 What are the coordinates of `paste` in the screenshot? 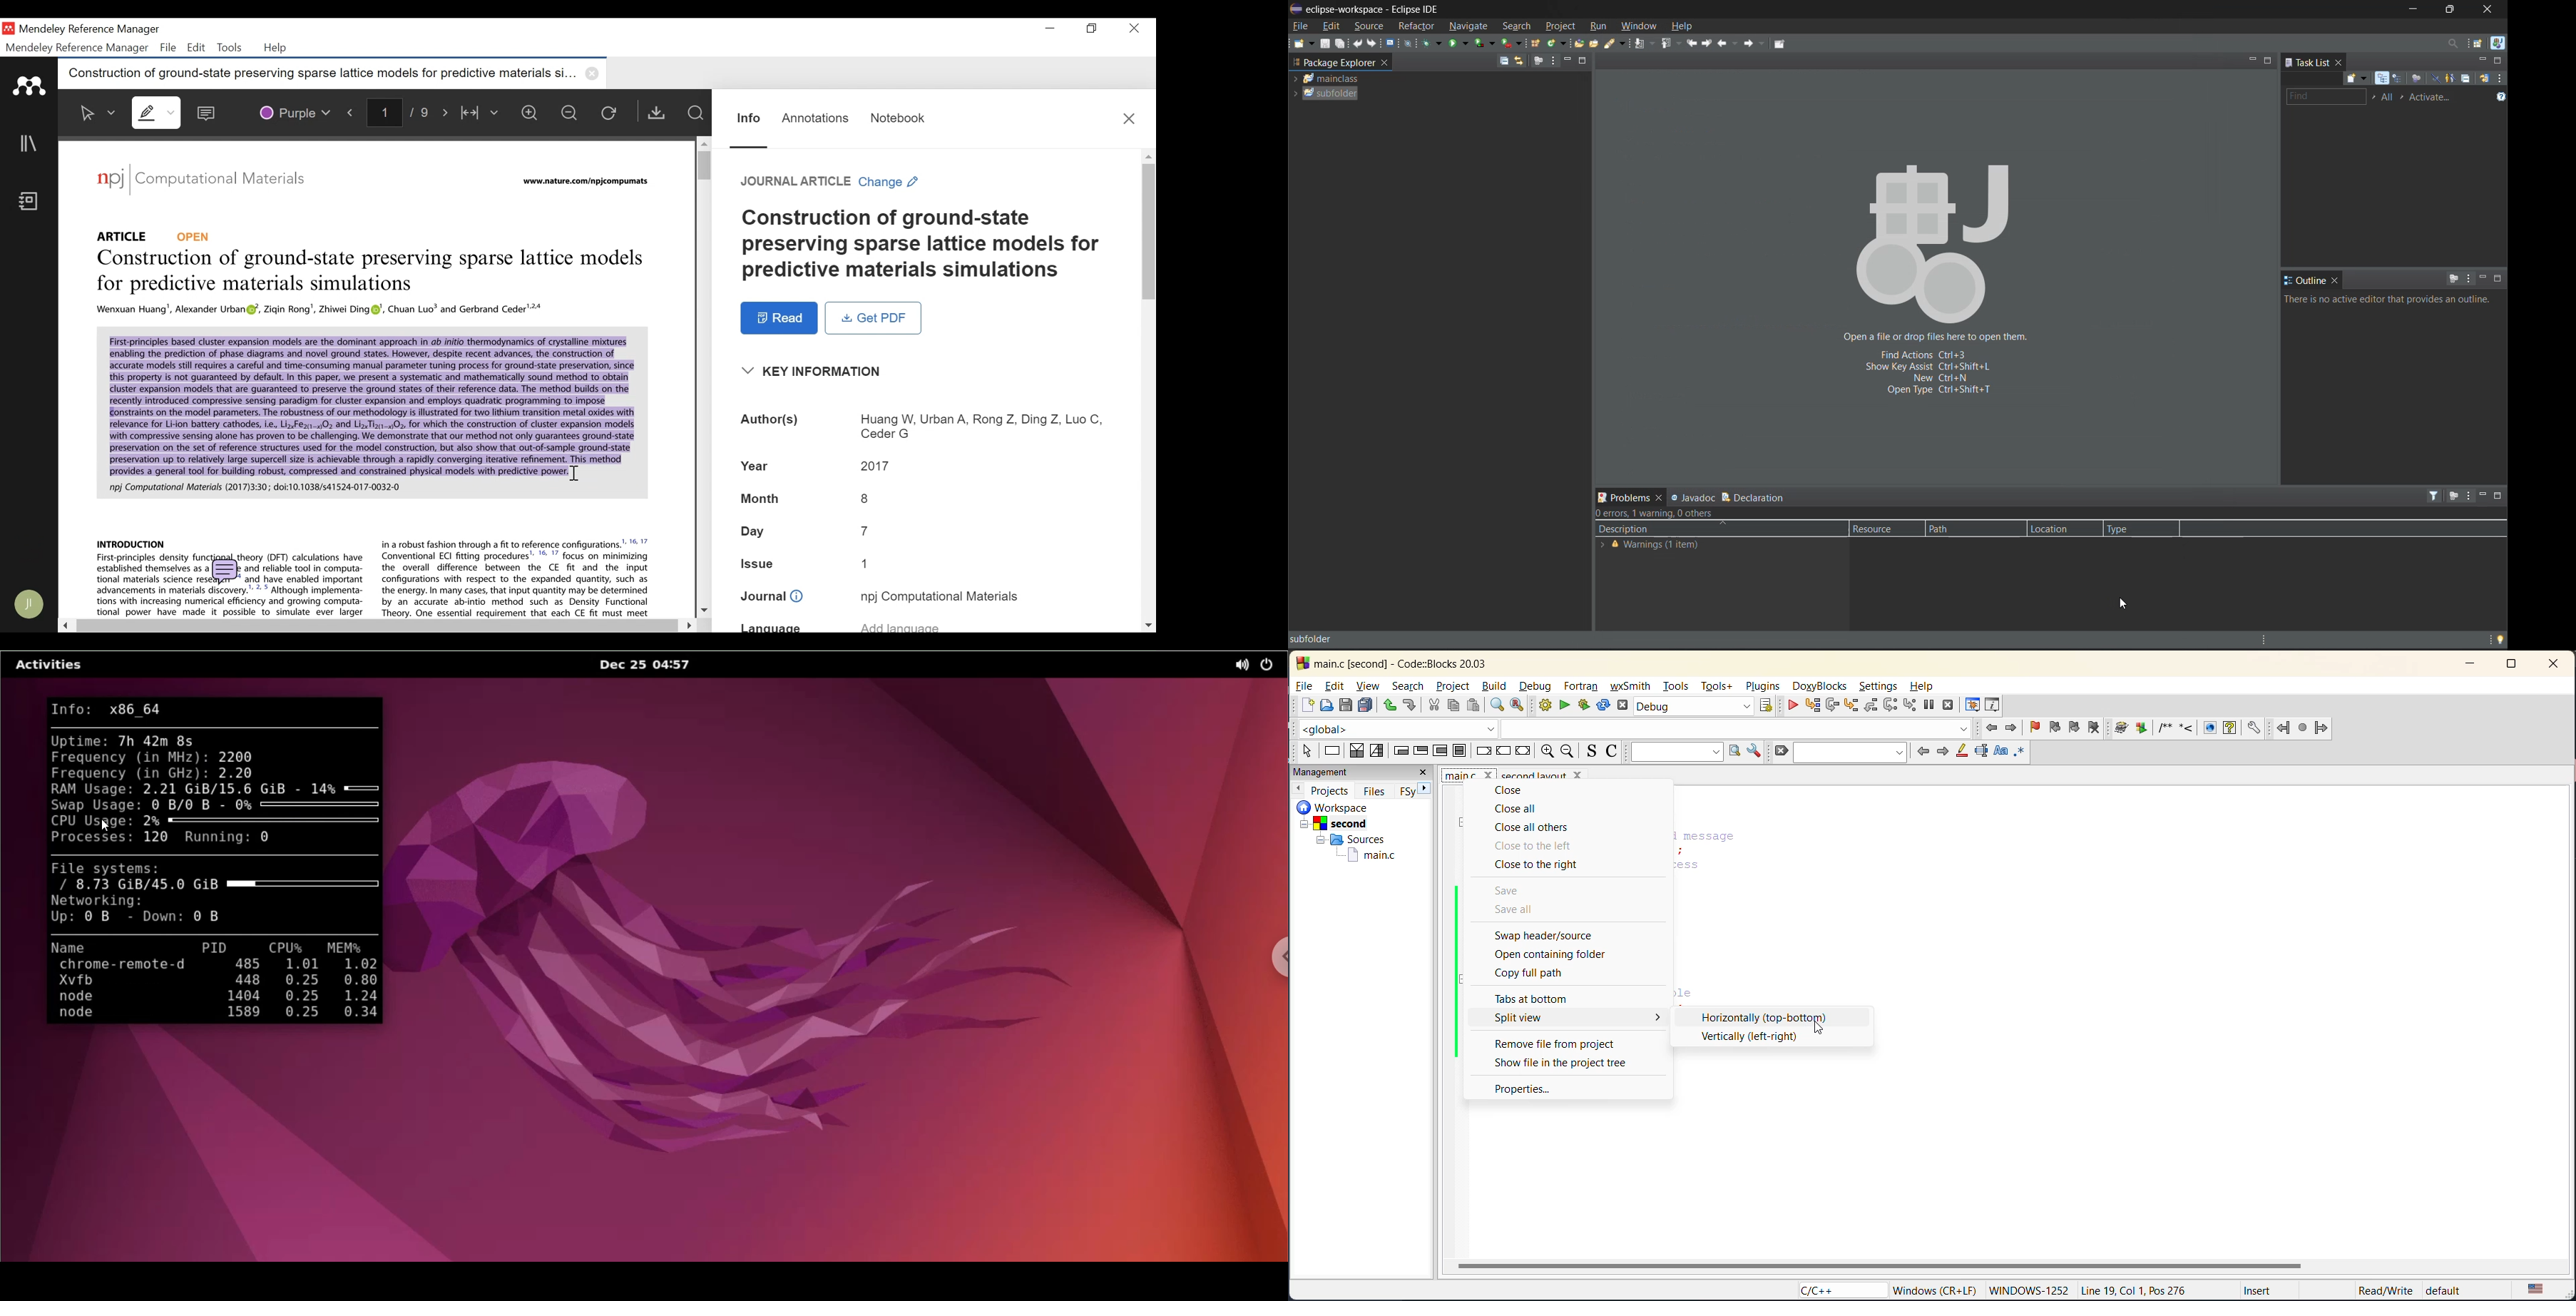 It's located at (1474, 706).